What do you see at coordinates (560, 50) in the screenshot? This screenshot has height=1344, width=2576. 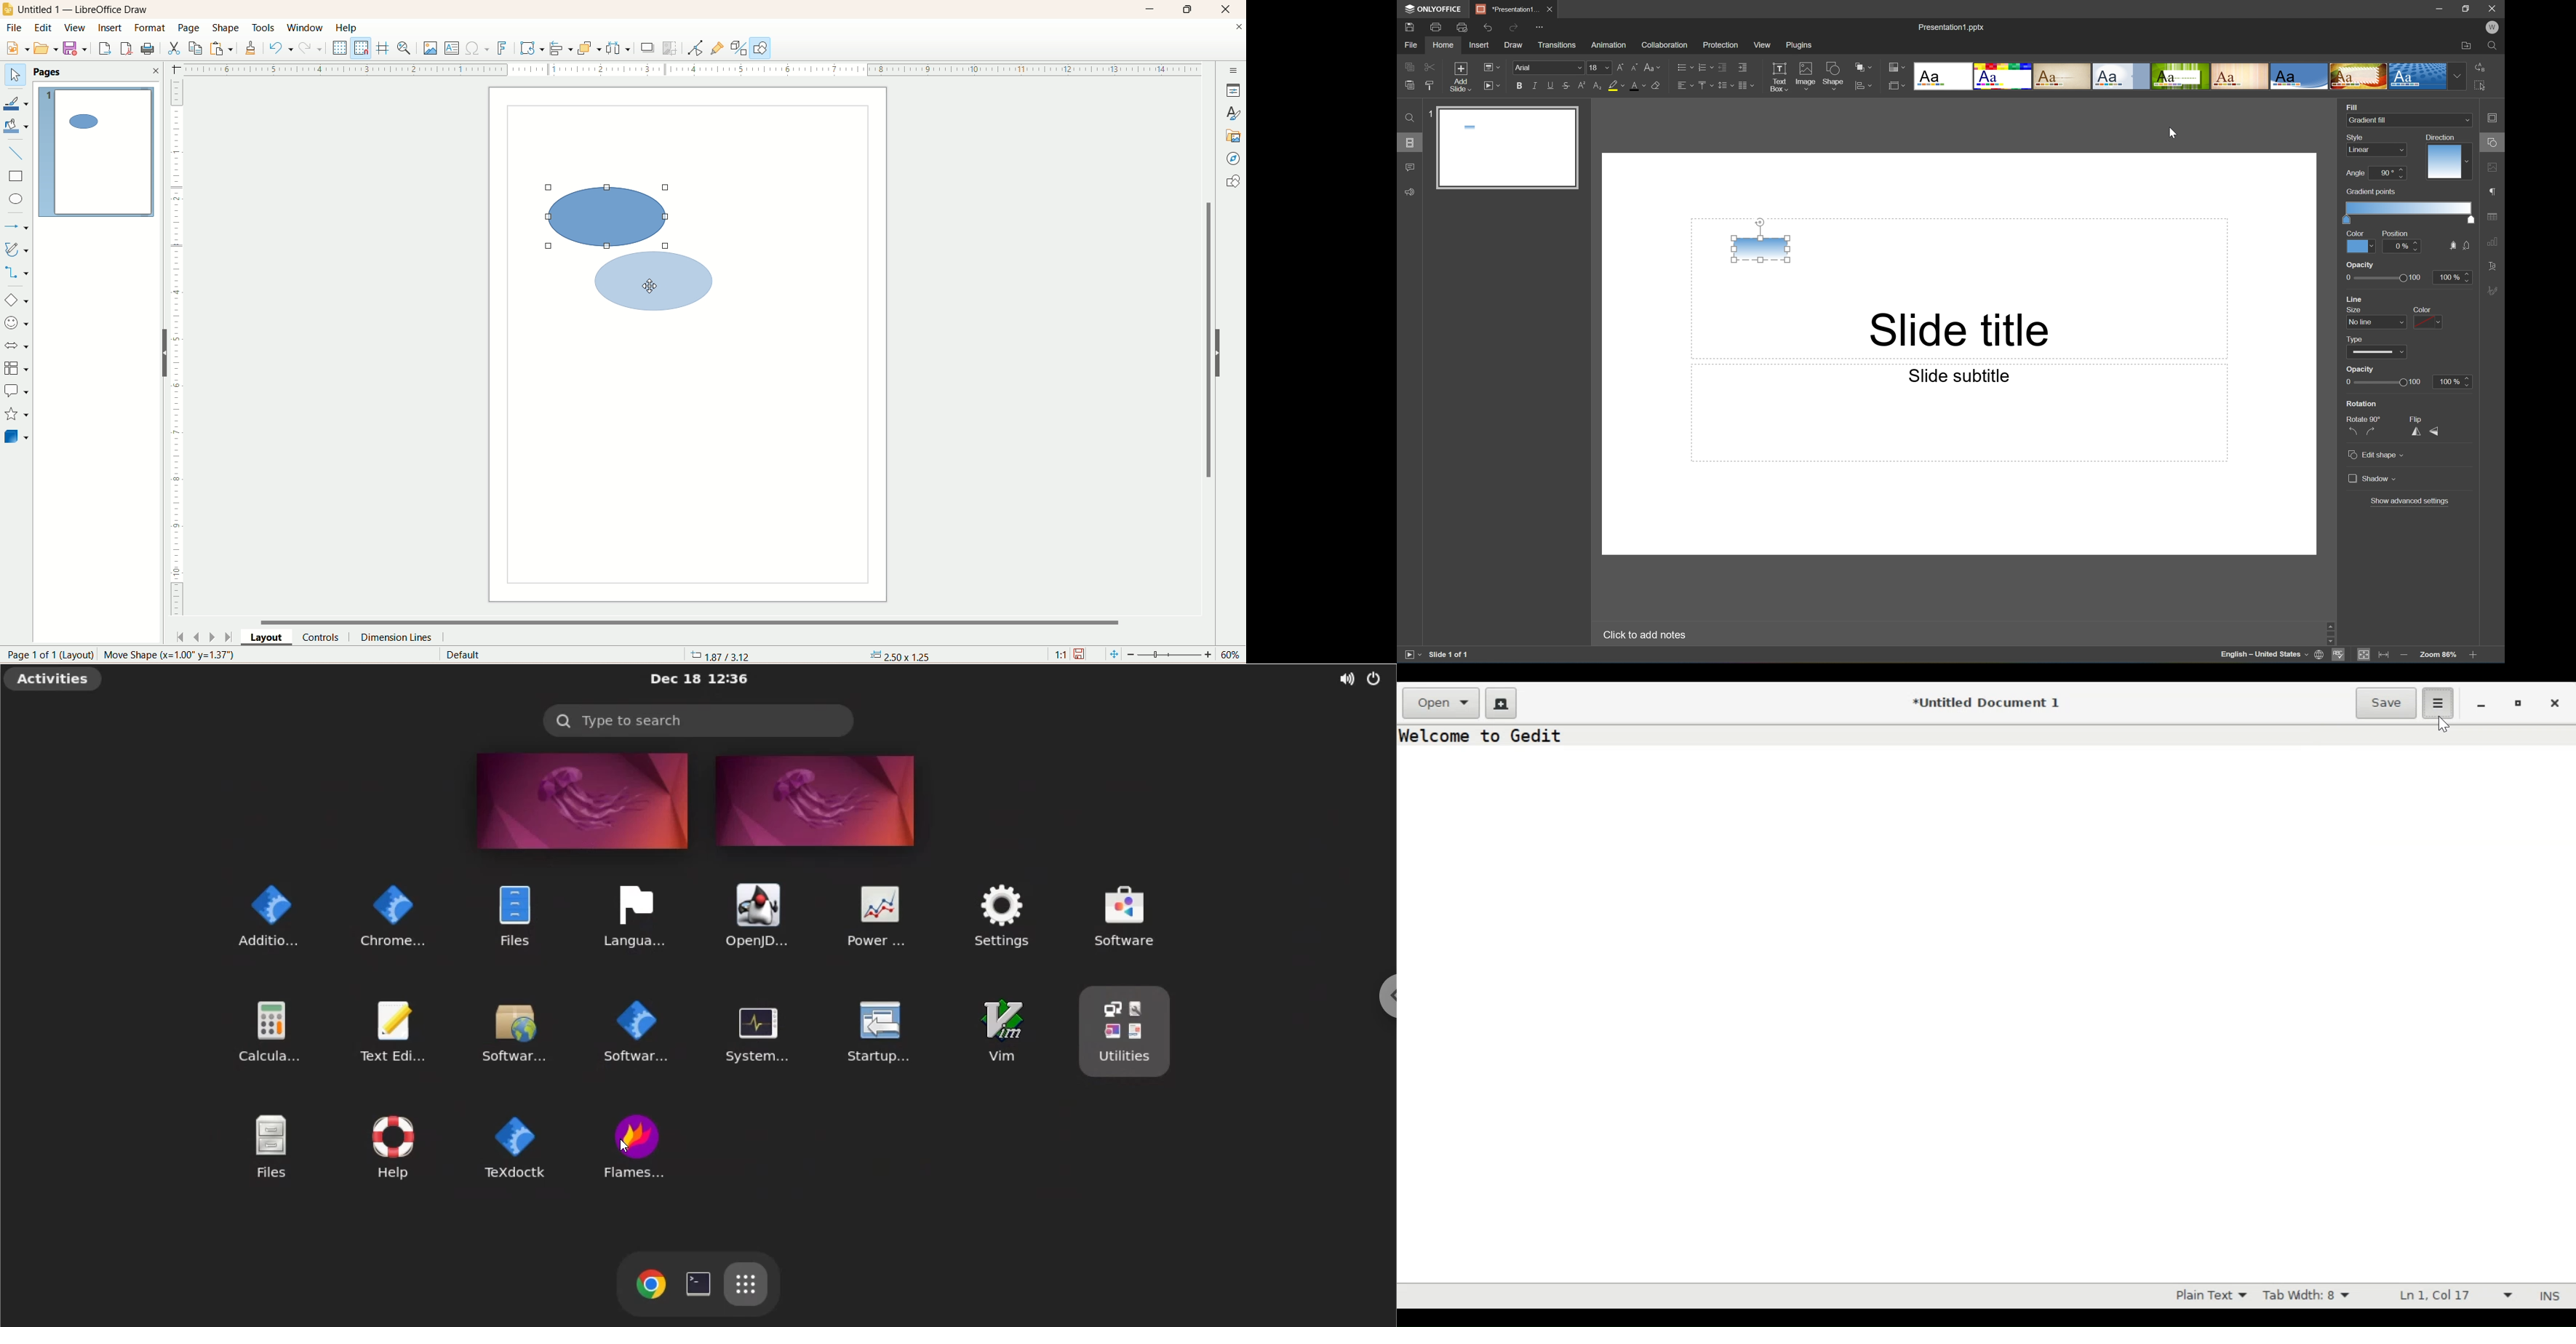 I see `allign` at bounding box center [560, 50].